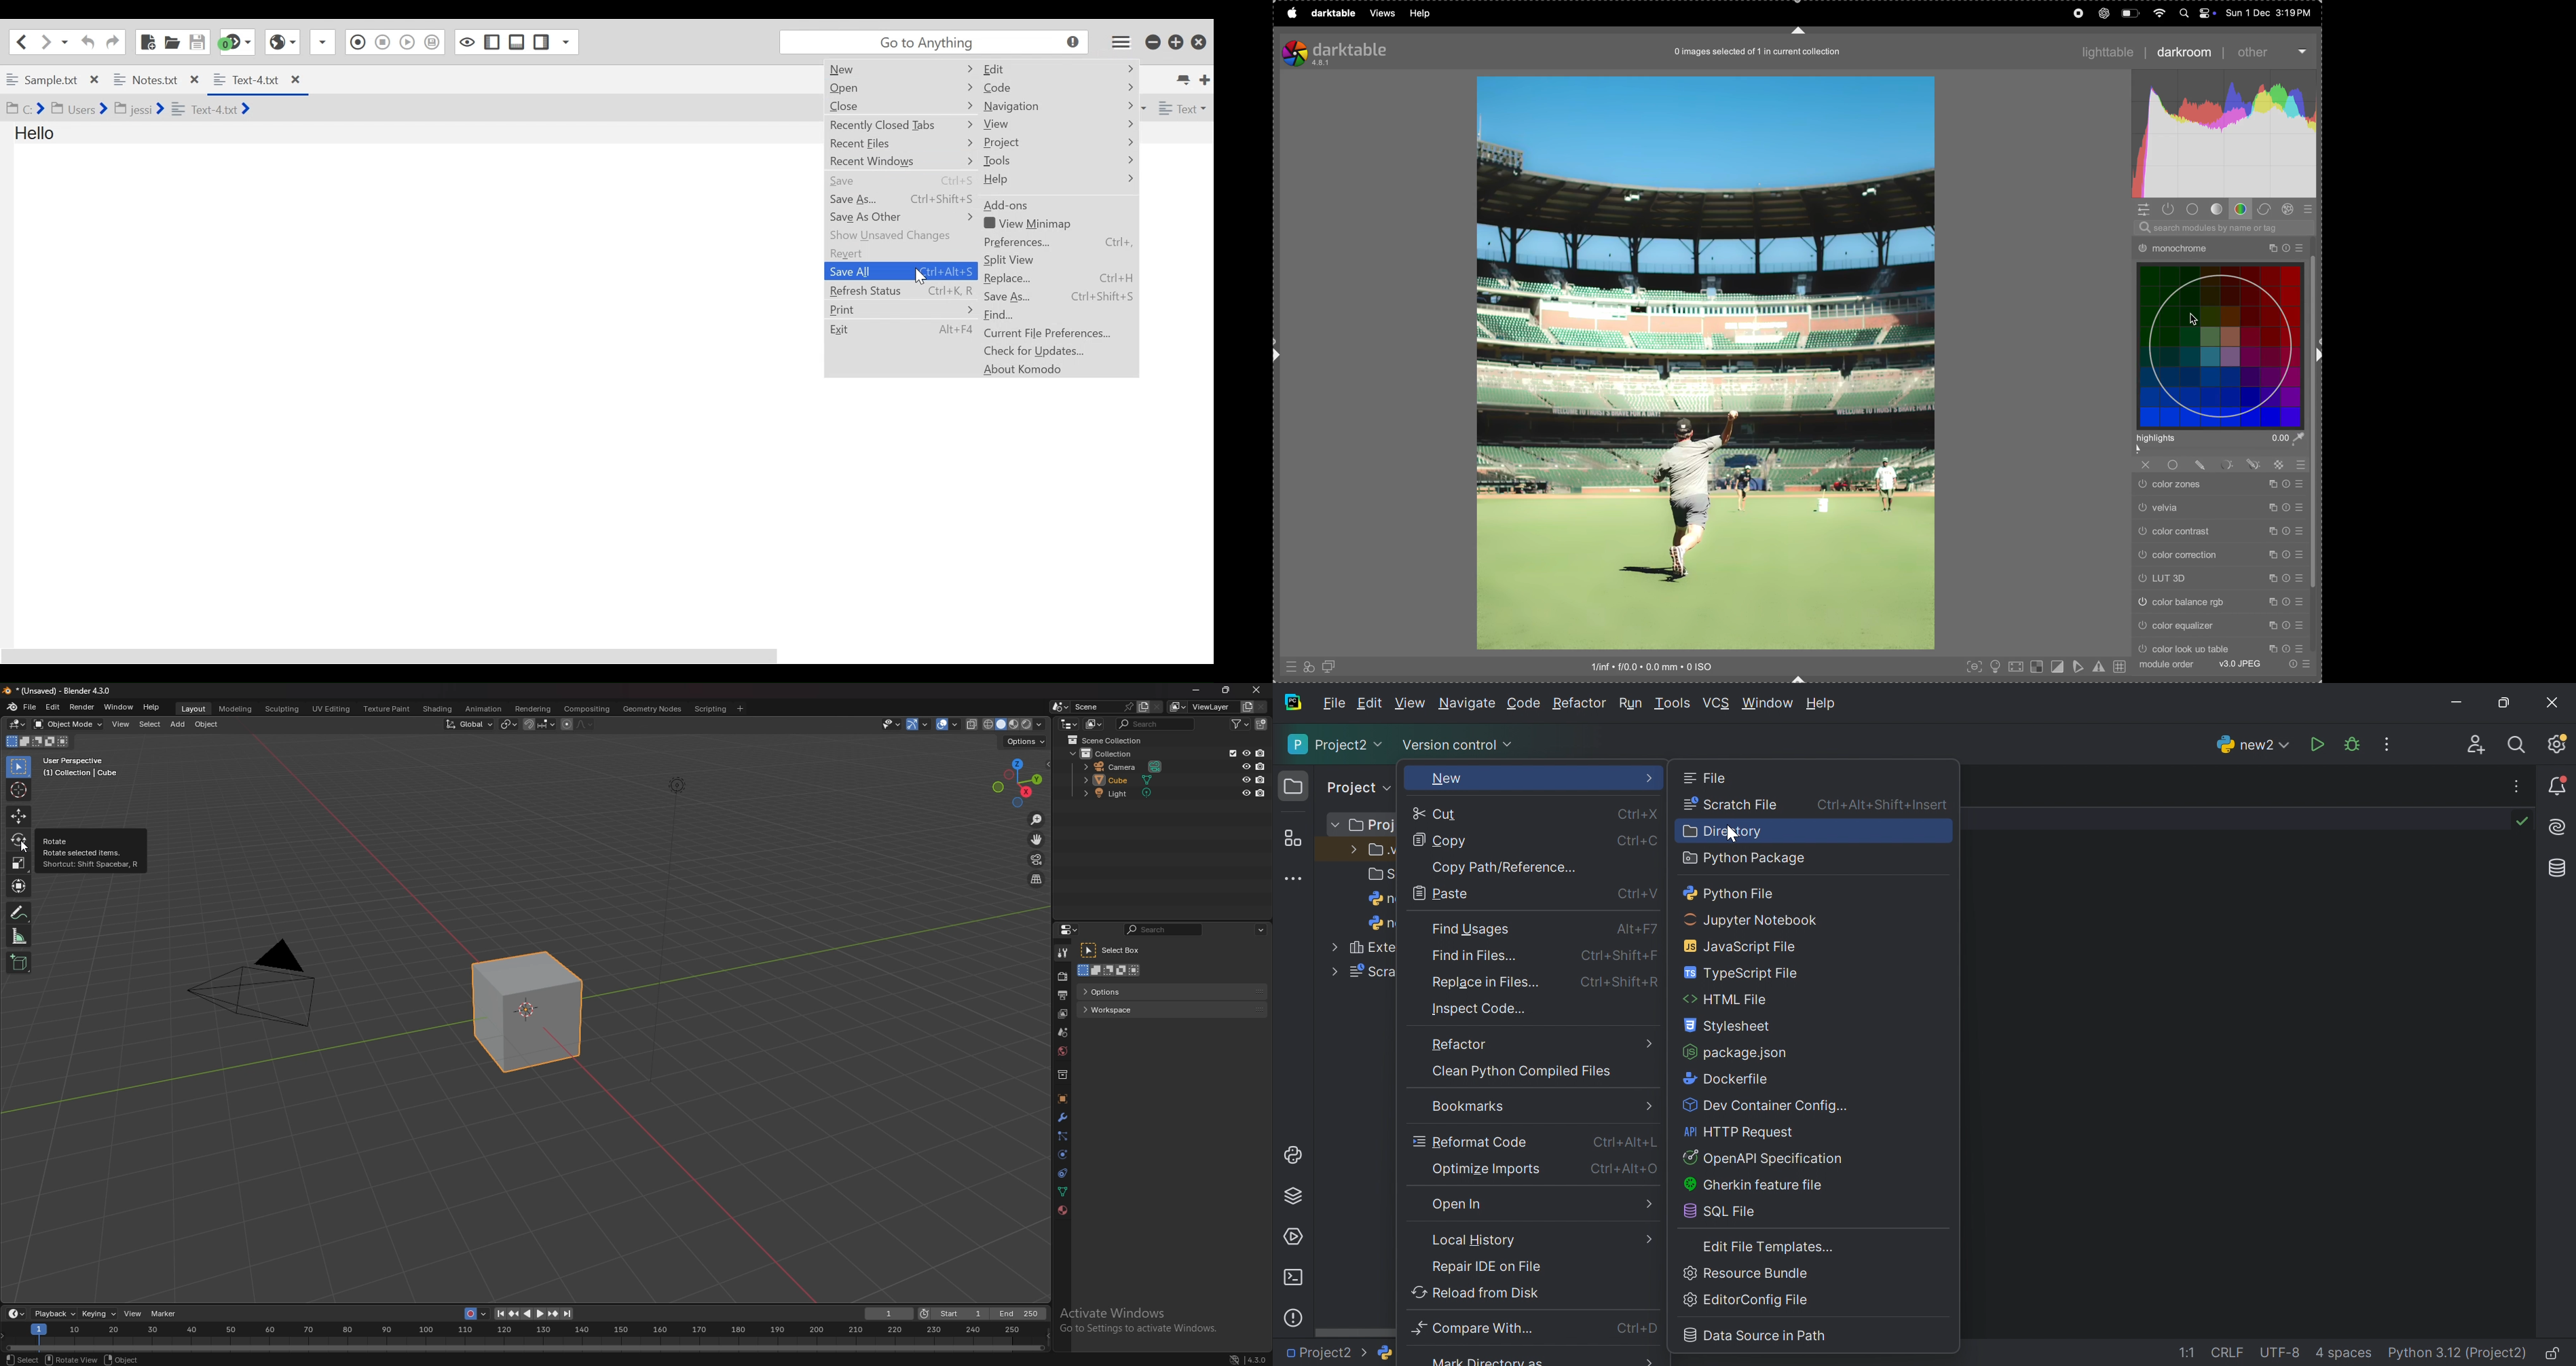 The height and width of the screenshot is (1372, 2576). I want to click on add view layer, so click(1248, 706).